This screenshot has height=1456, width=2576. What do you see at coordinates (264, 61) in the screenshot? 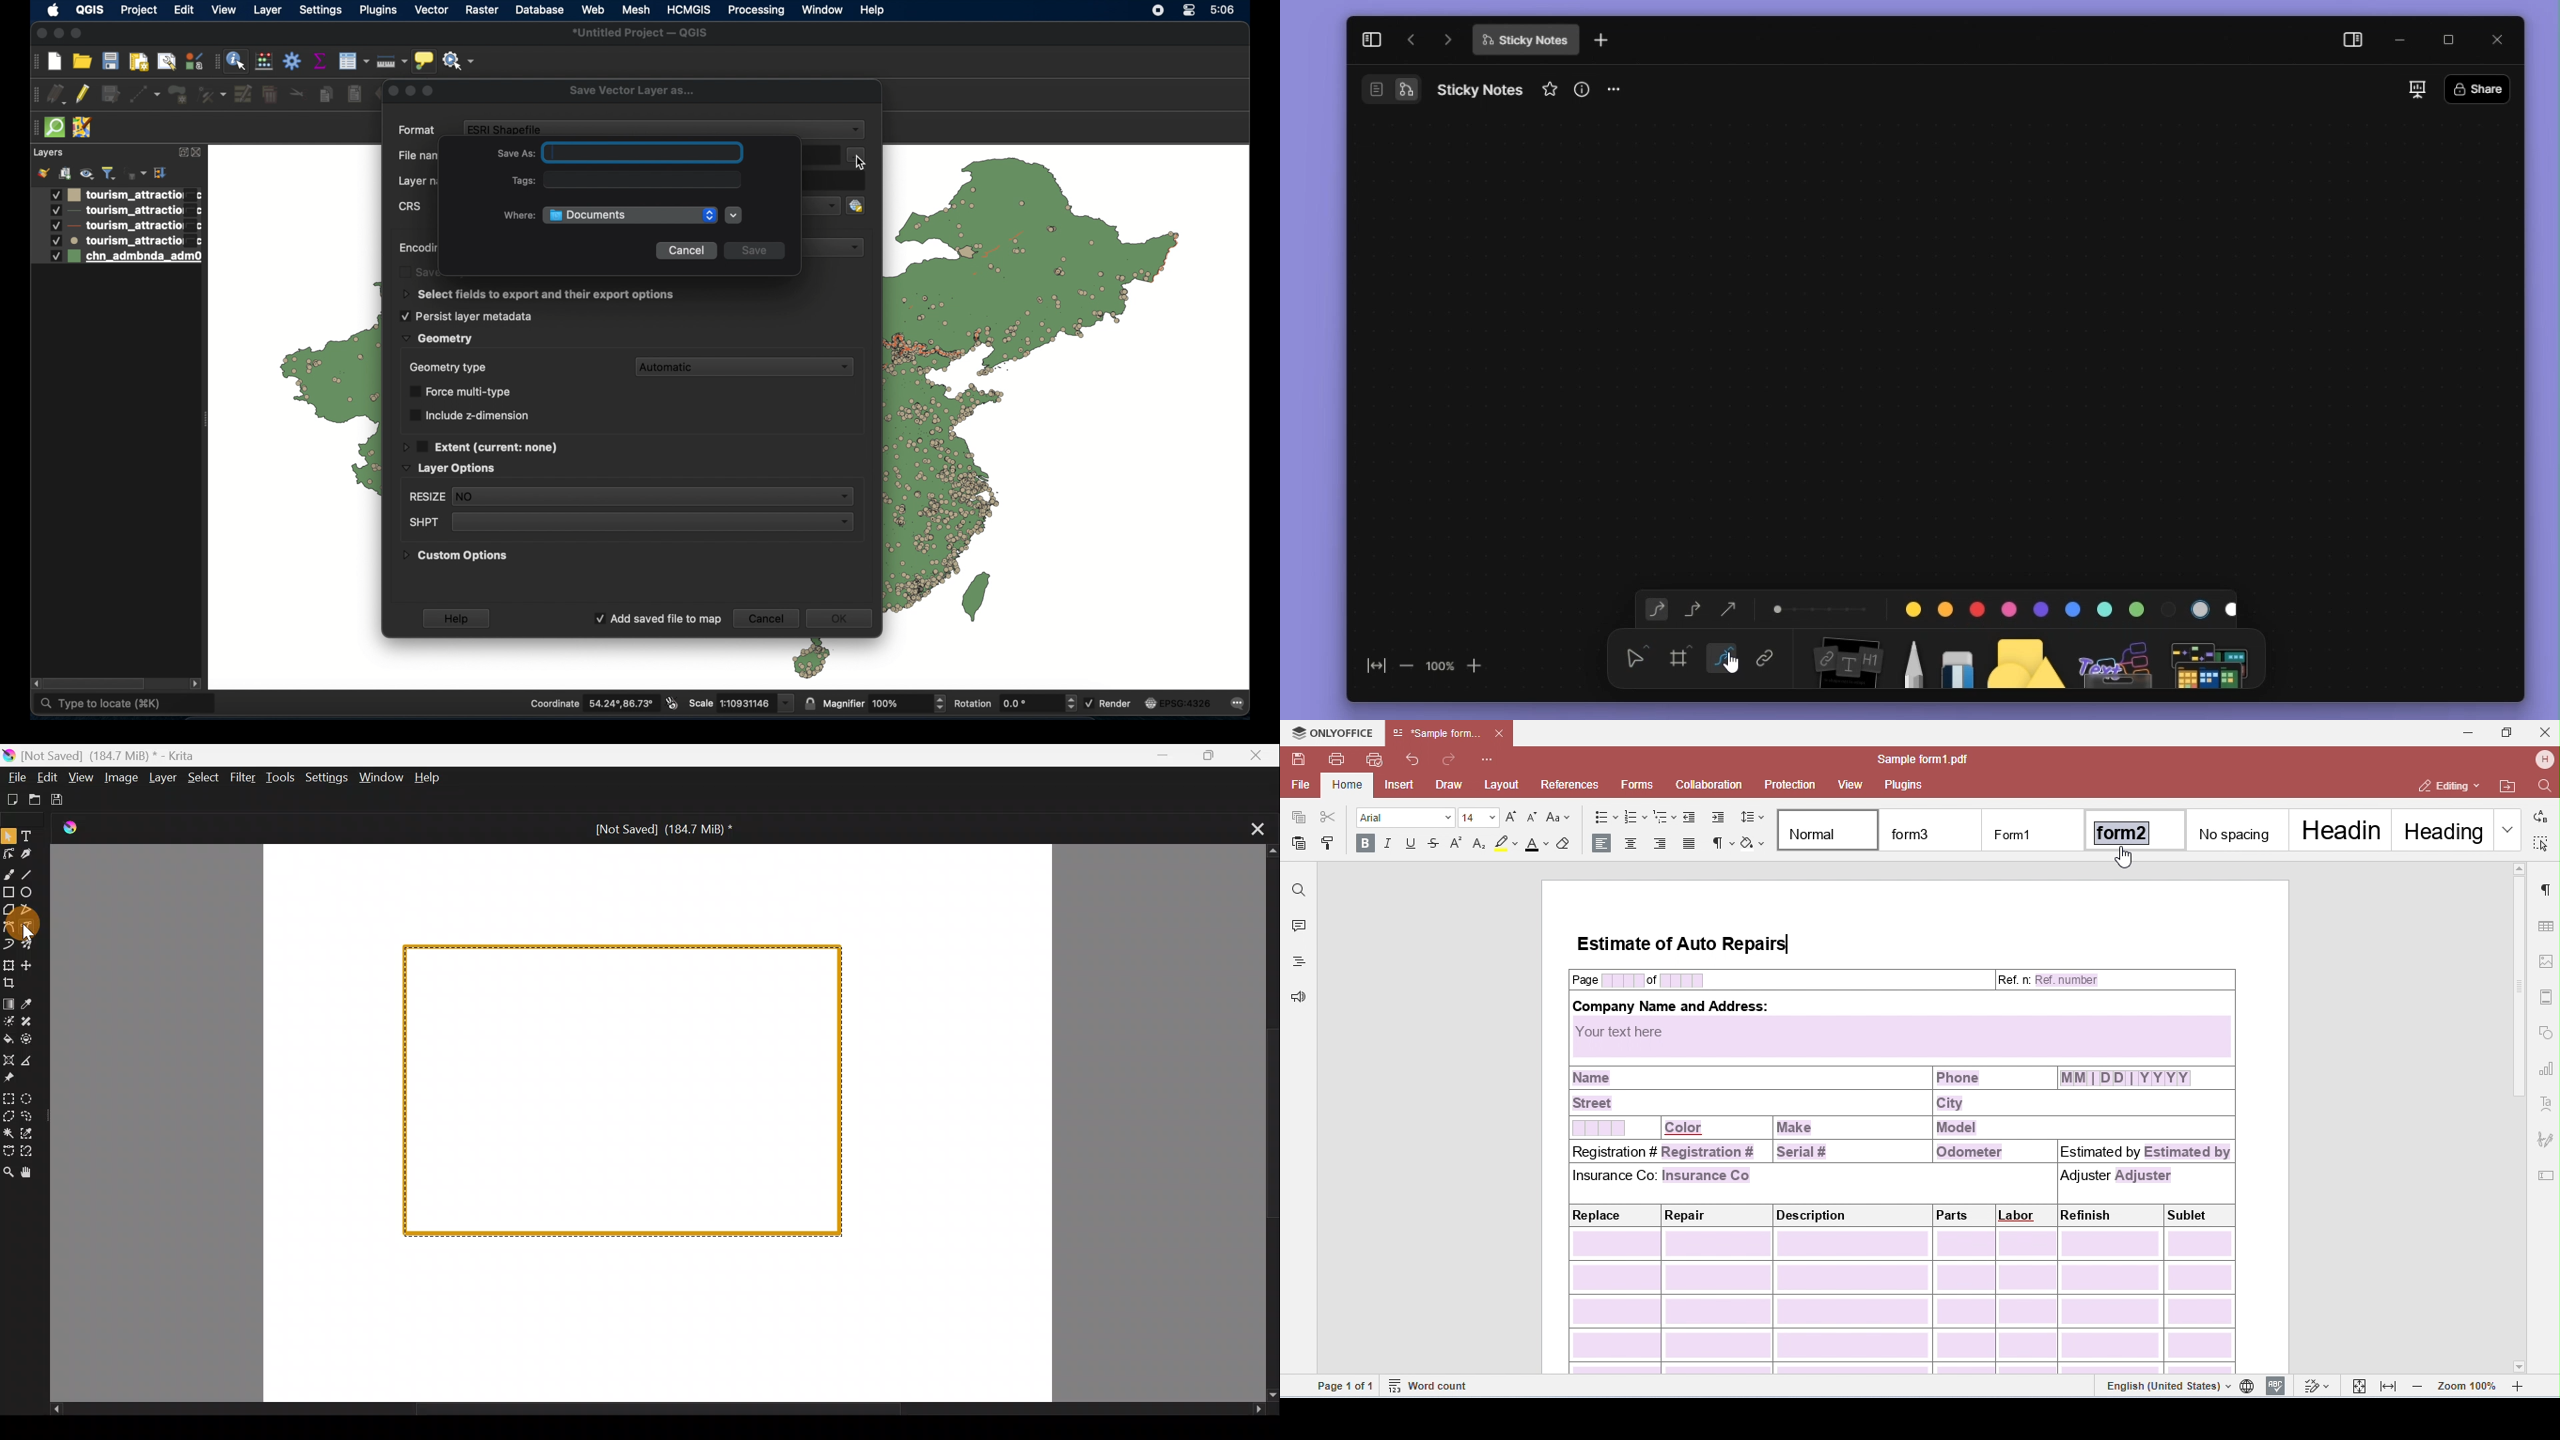
I see `open field calculator` at bounding box center [264, 61].